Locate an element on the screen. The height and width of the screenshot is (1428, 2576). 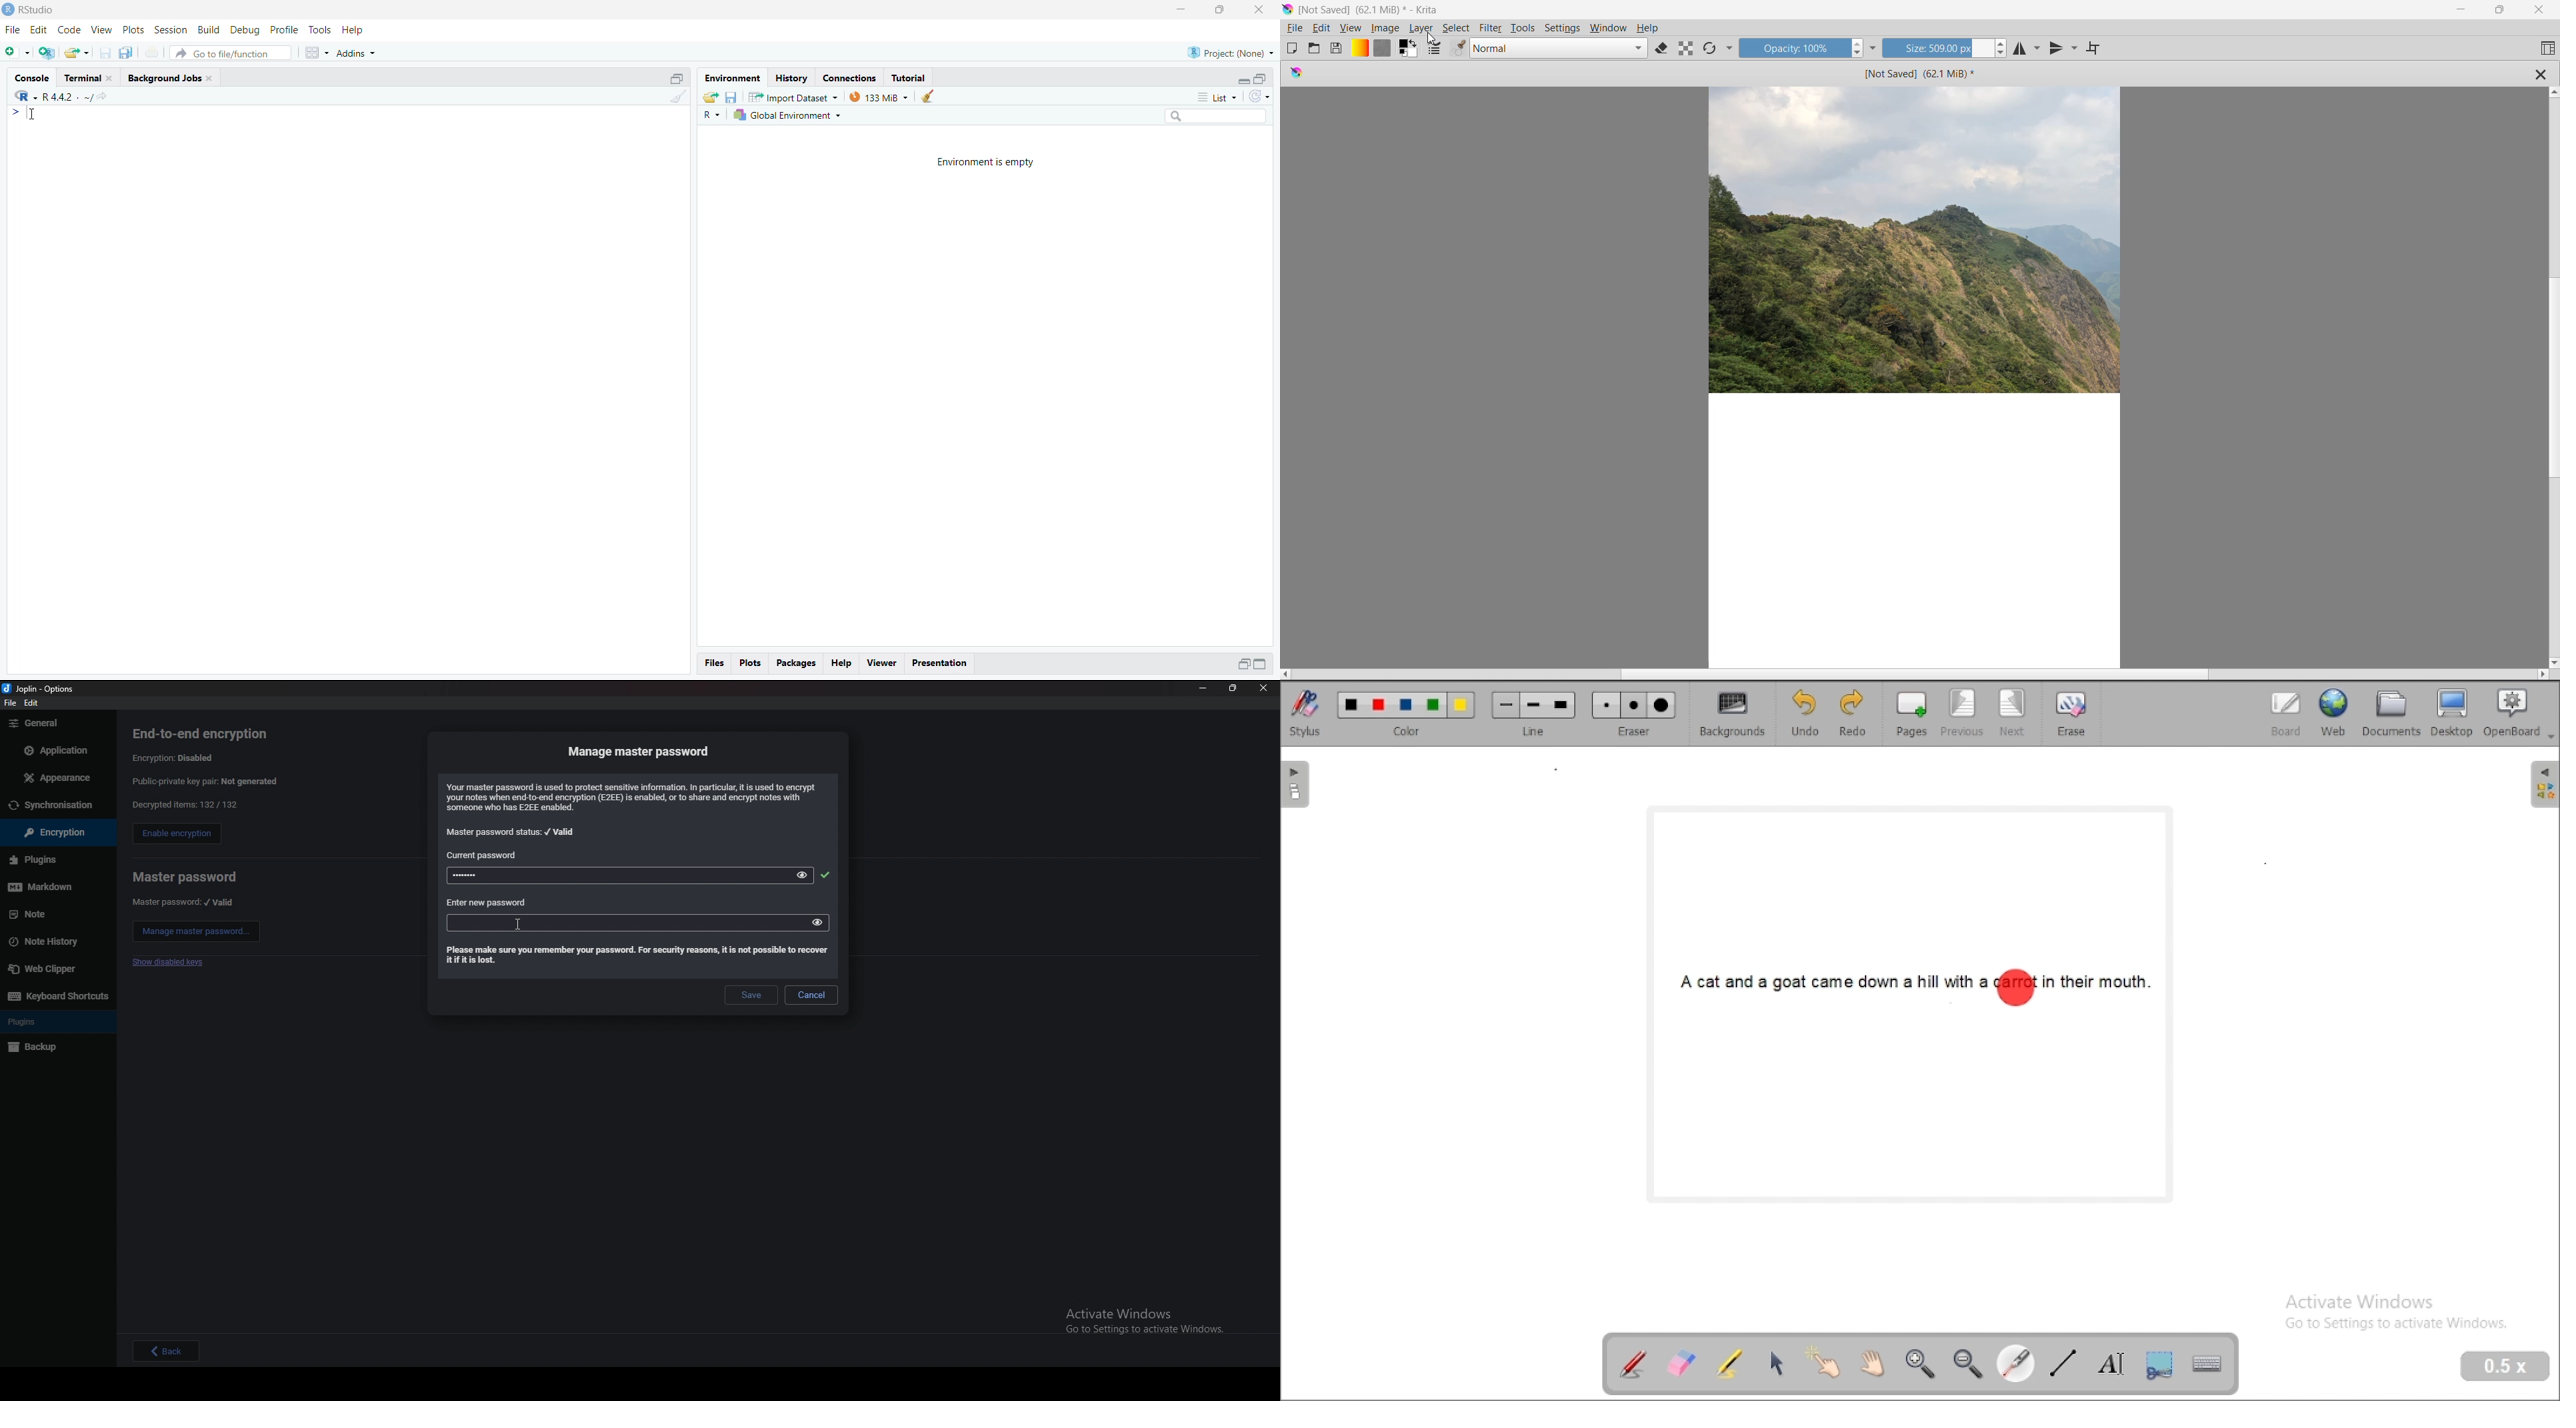
Save all open documents (CTRL + ALT + S) is located at coordinates (127, 53).